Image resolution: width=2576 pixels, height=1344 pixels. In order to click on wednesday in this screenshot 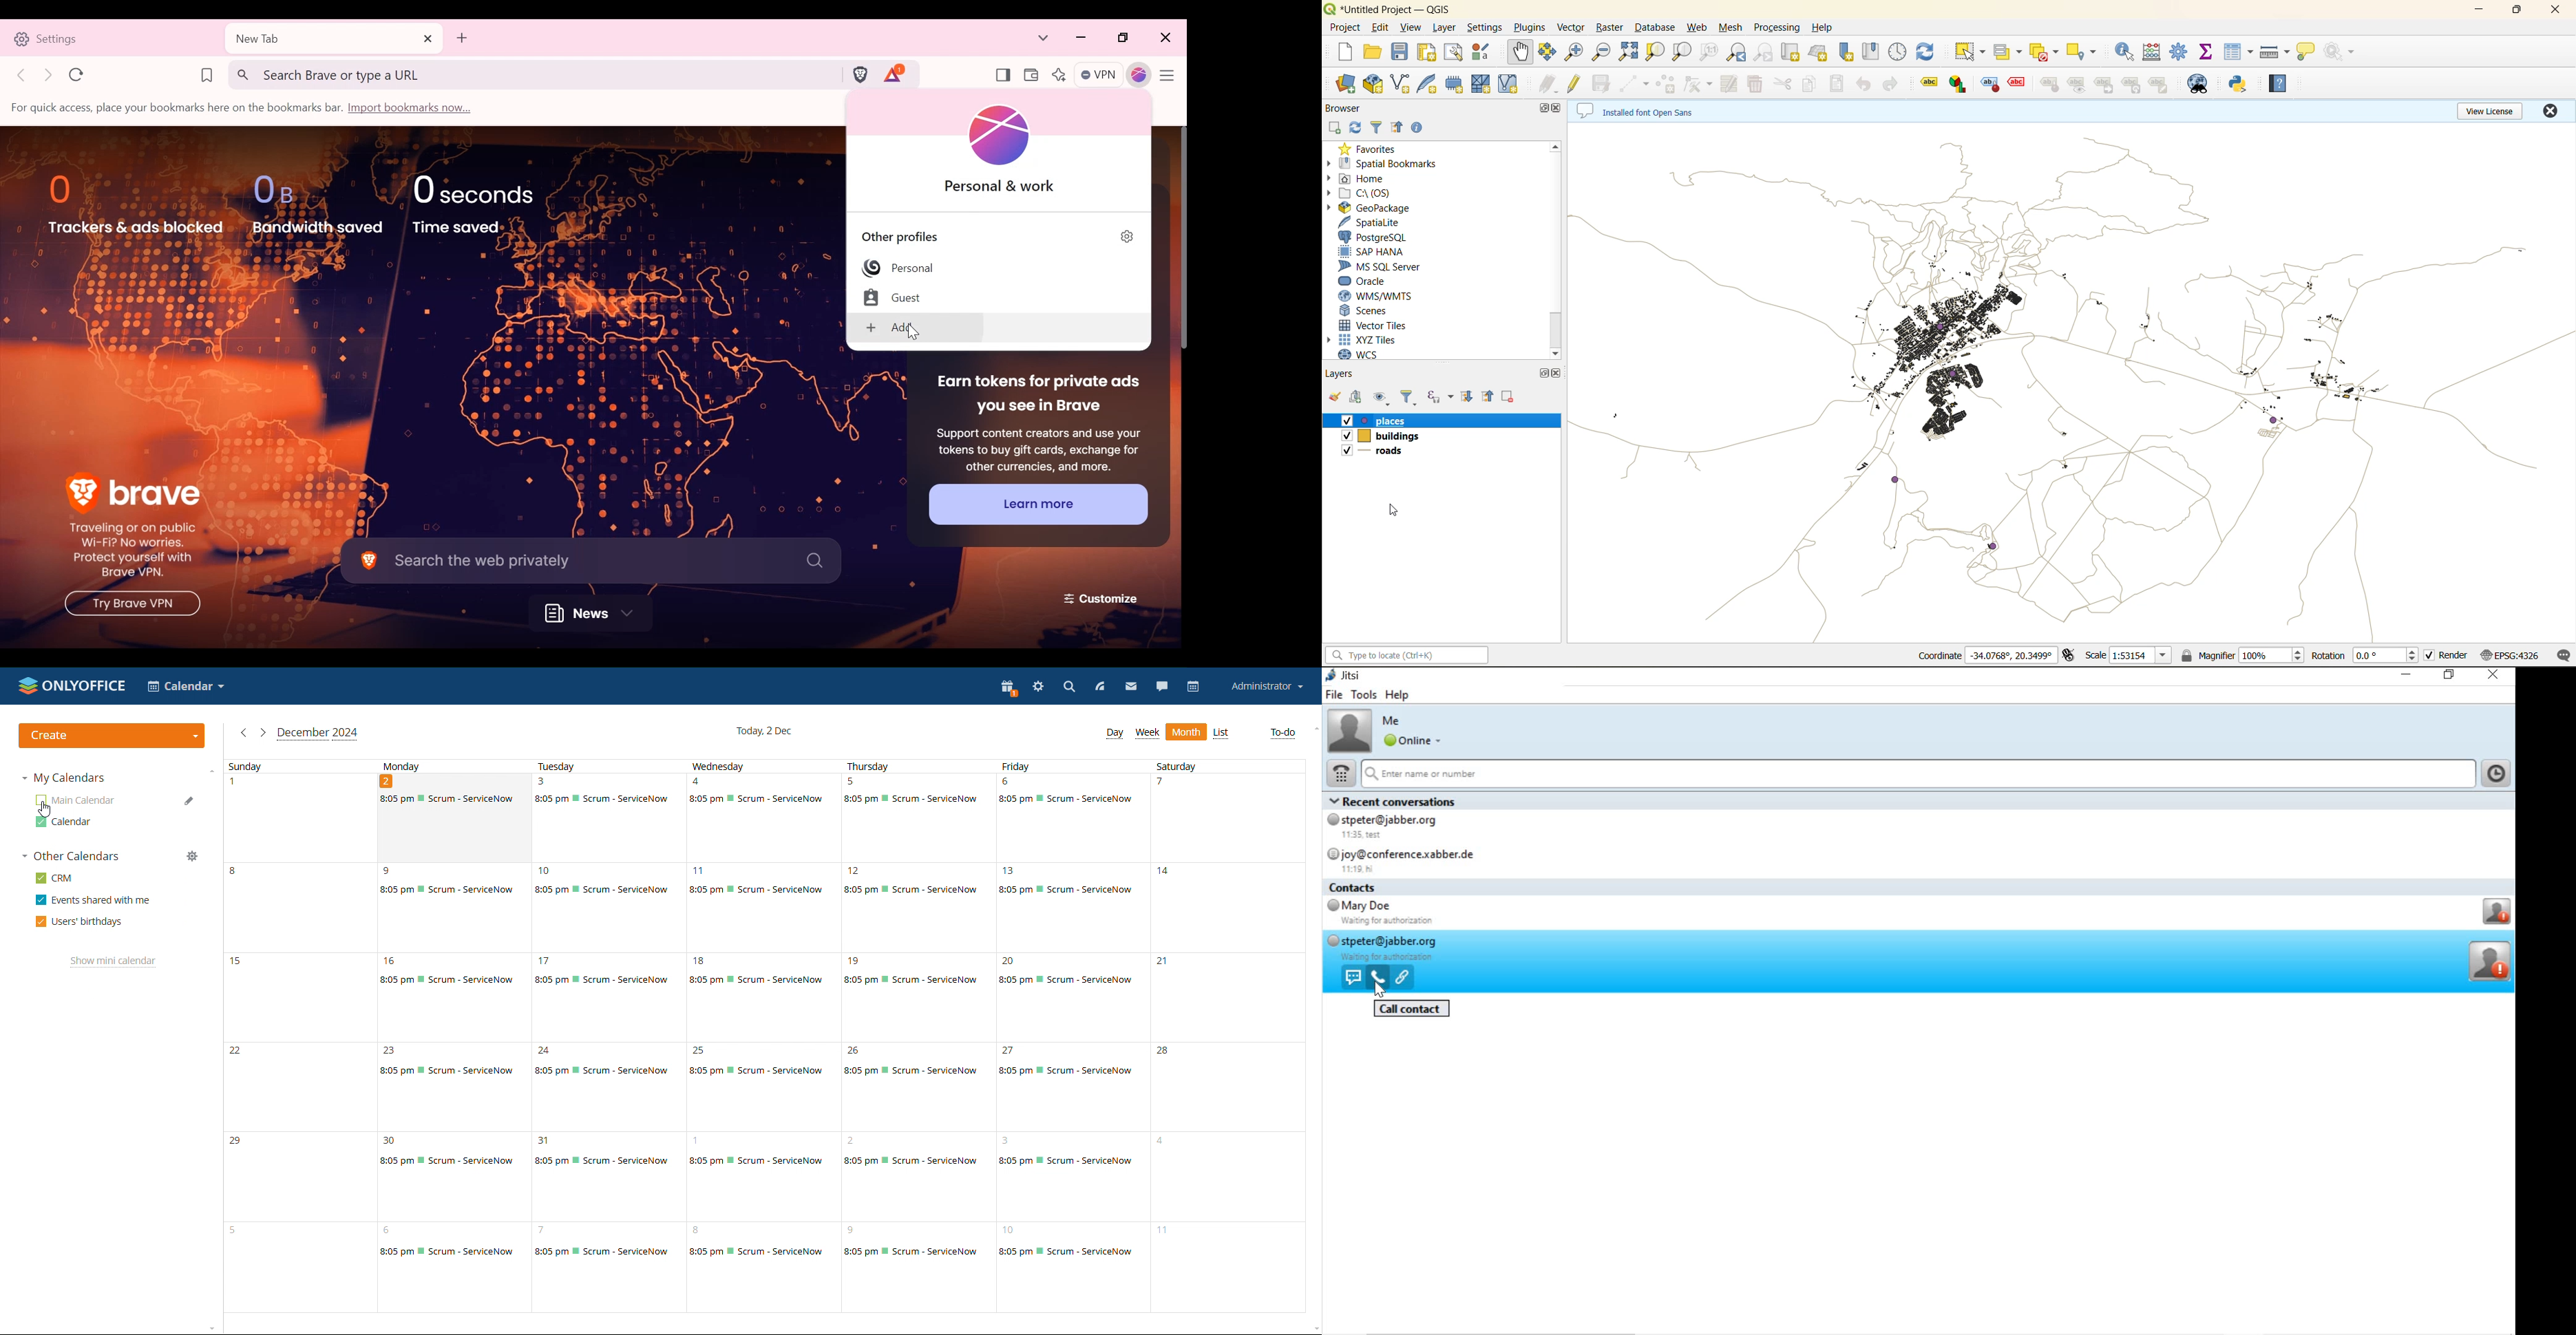, I will do `click(764, 1036)`.